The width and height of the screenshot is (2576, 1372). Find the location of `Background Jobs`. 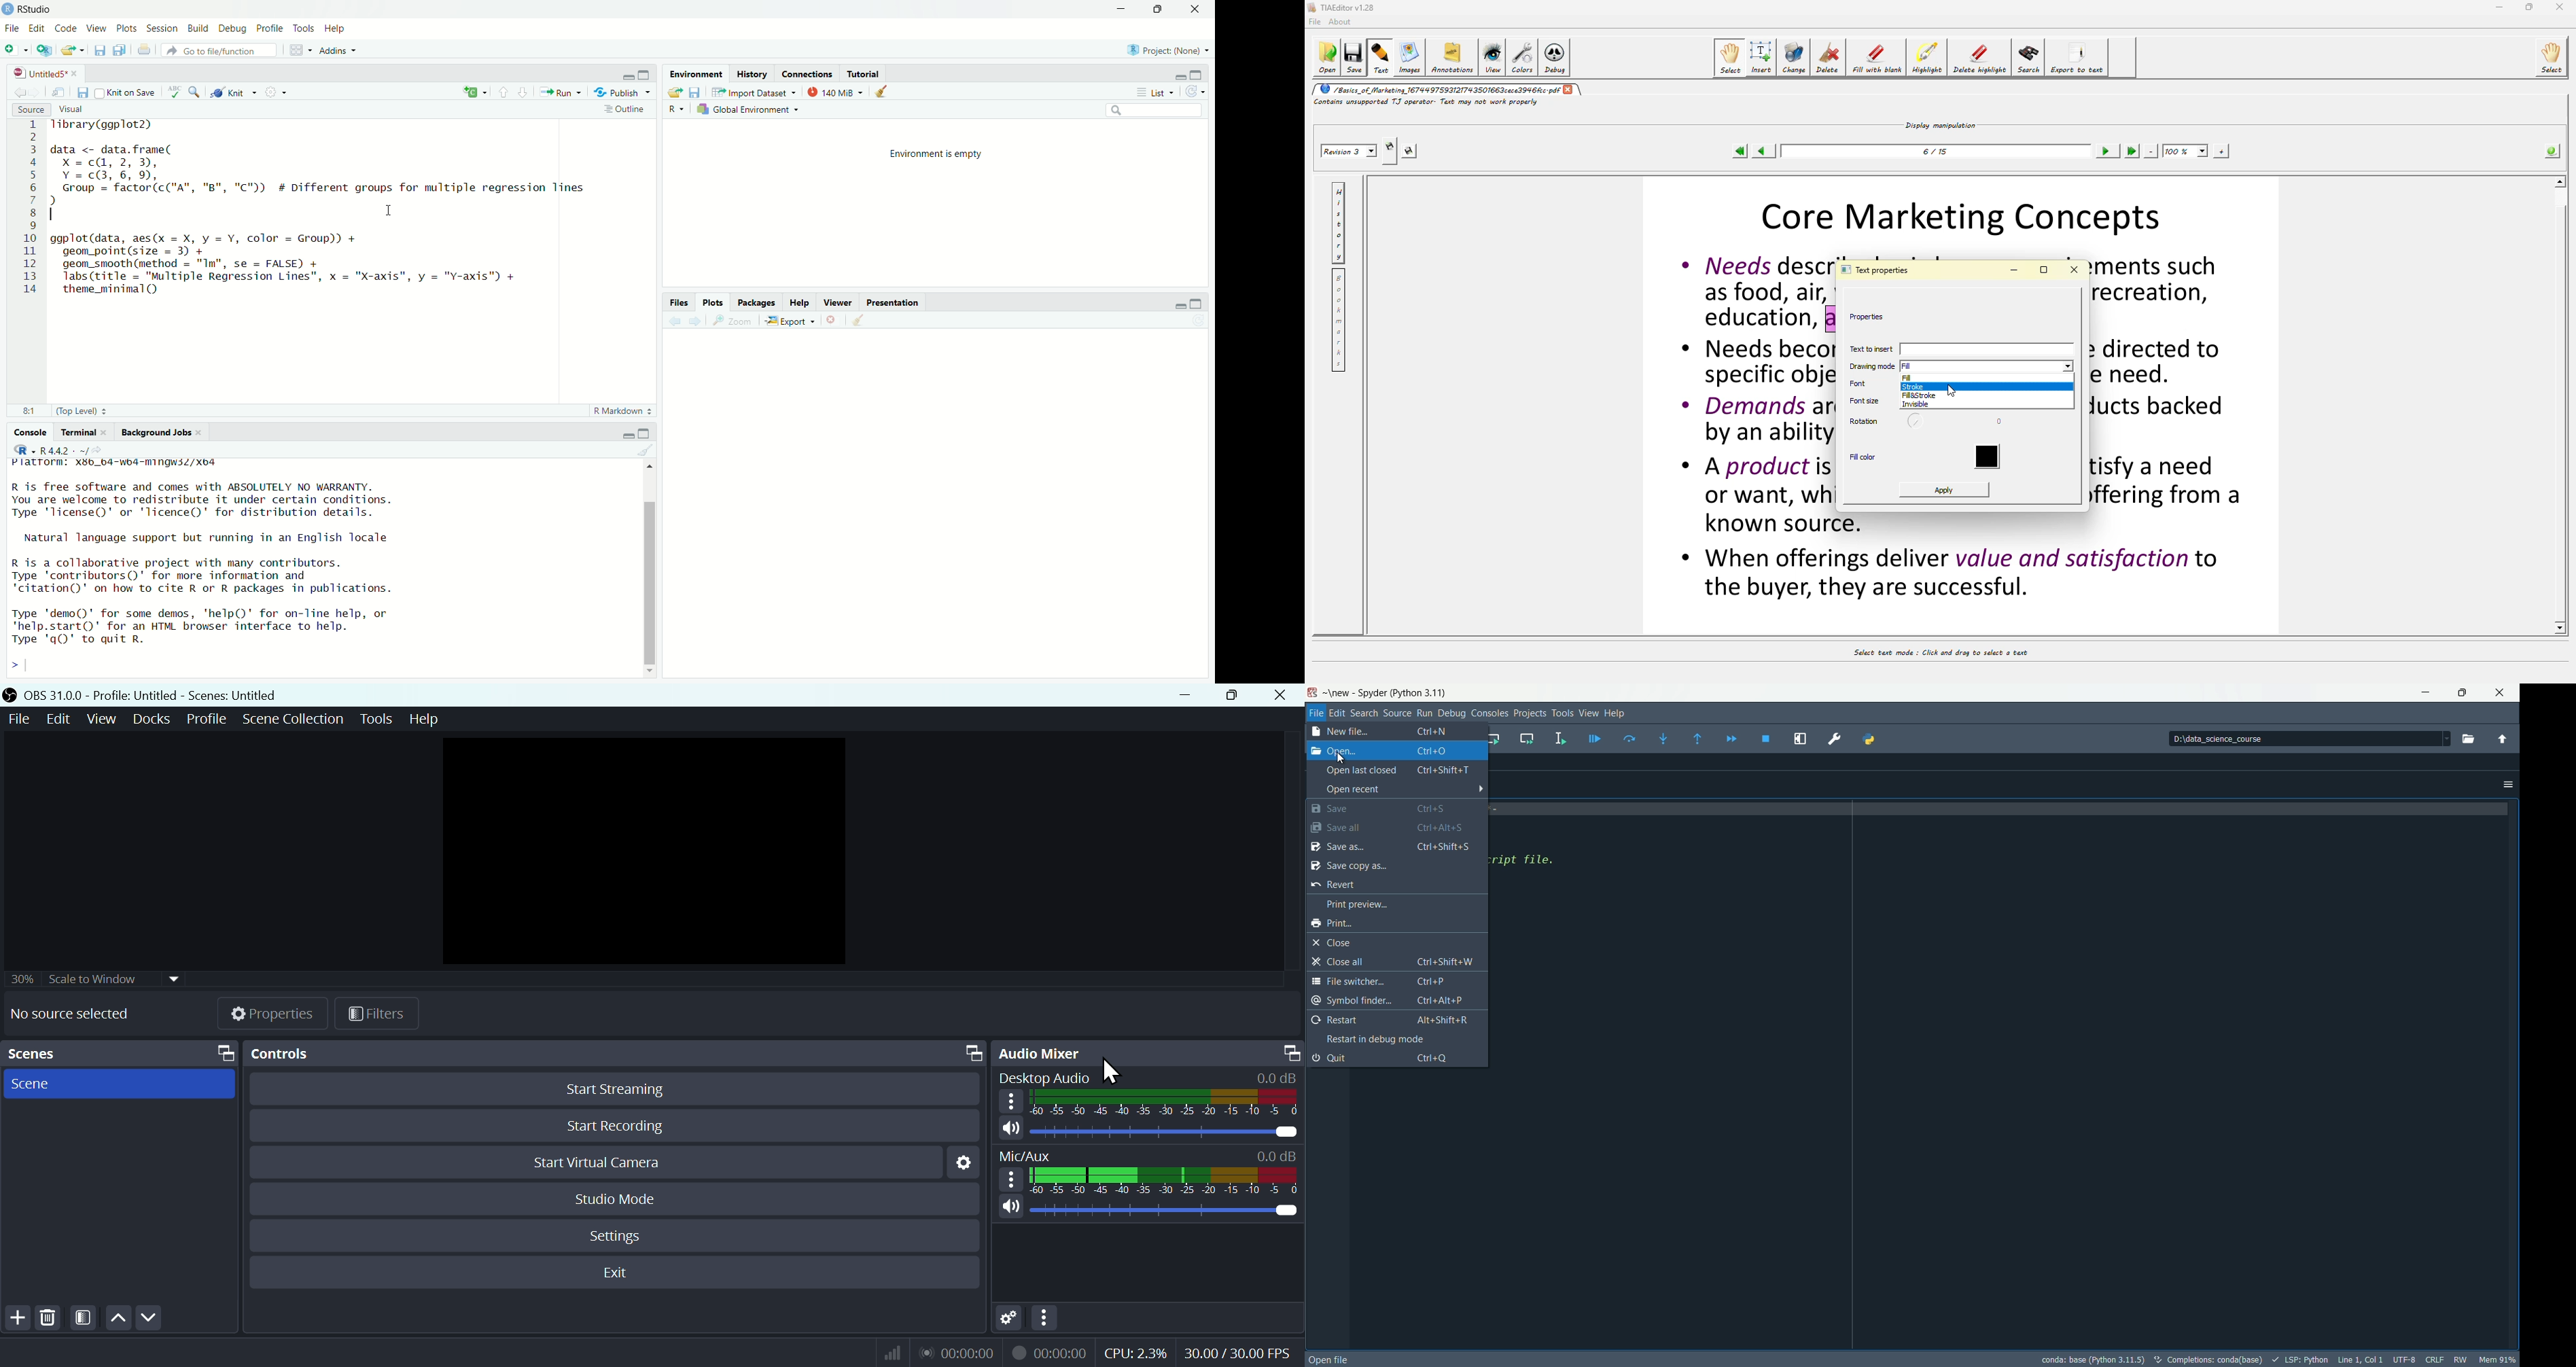

Background Jobs is located at coordinates (154, 432).